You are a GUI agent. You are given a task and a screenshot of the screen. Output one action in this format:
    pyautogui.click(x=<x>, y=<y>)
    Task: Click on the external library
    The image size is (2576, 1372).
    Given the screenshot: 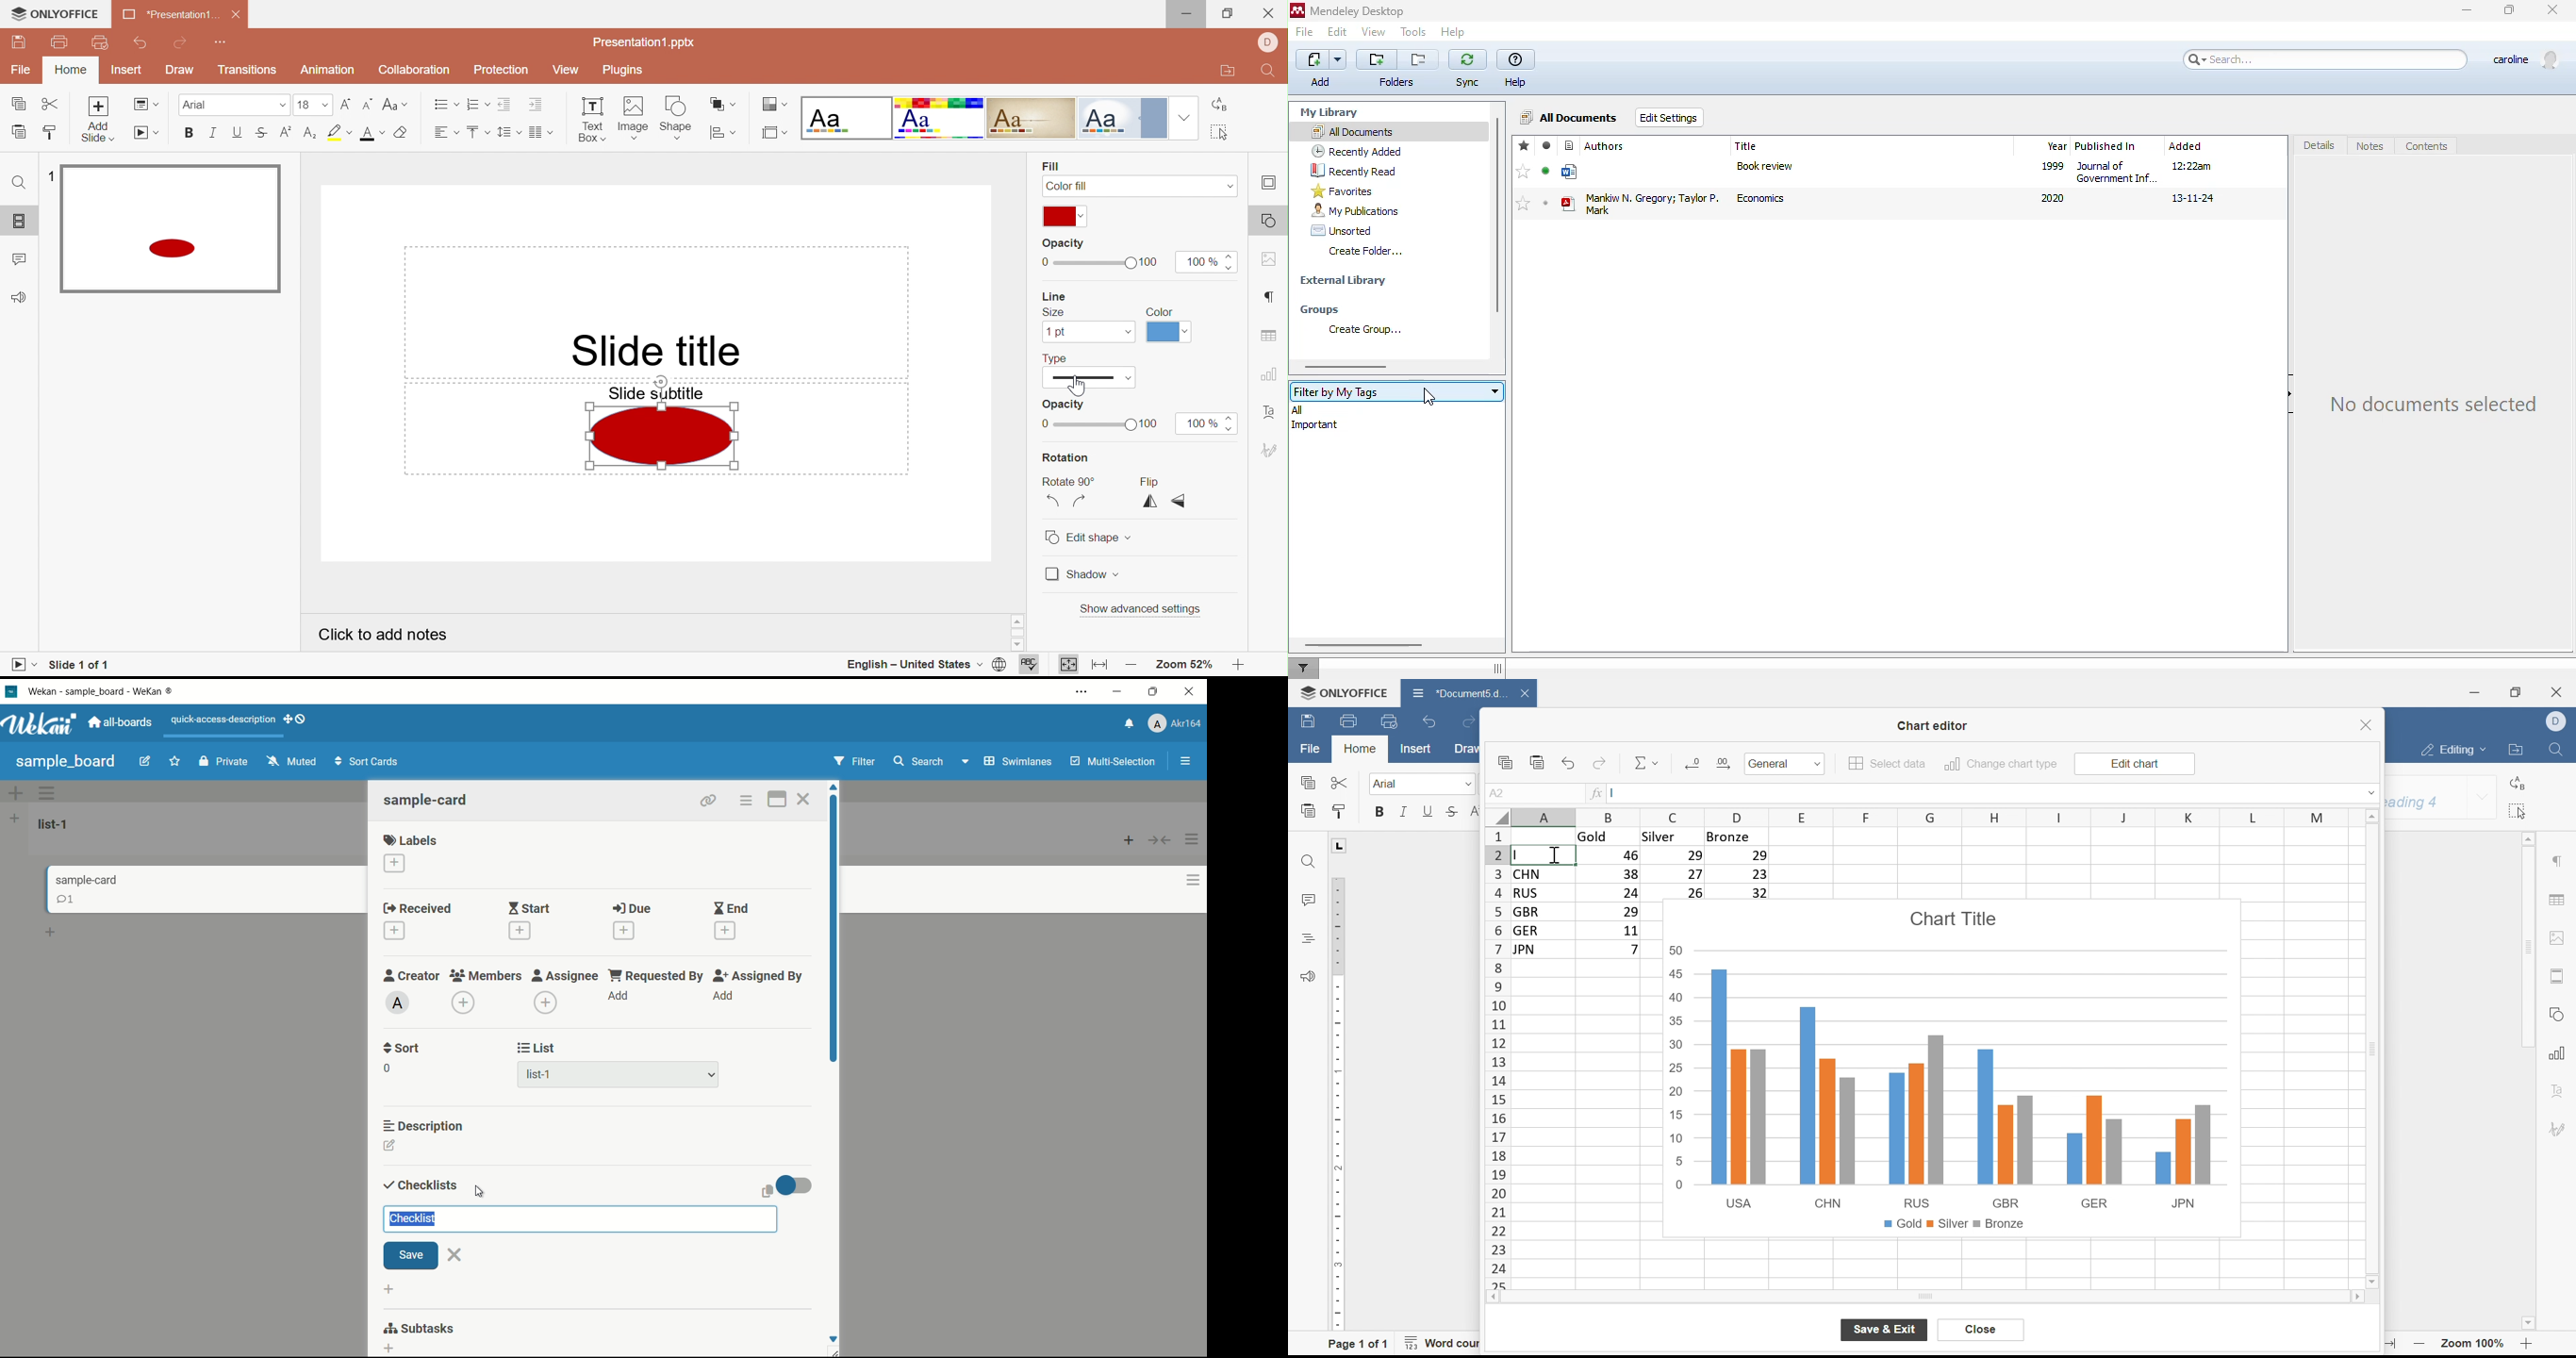 What is the action you would take?
    pyautogui.click(x=1344, y=280)
    